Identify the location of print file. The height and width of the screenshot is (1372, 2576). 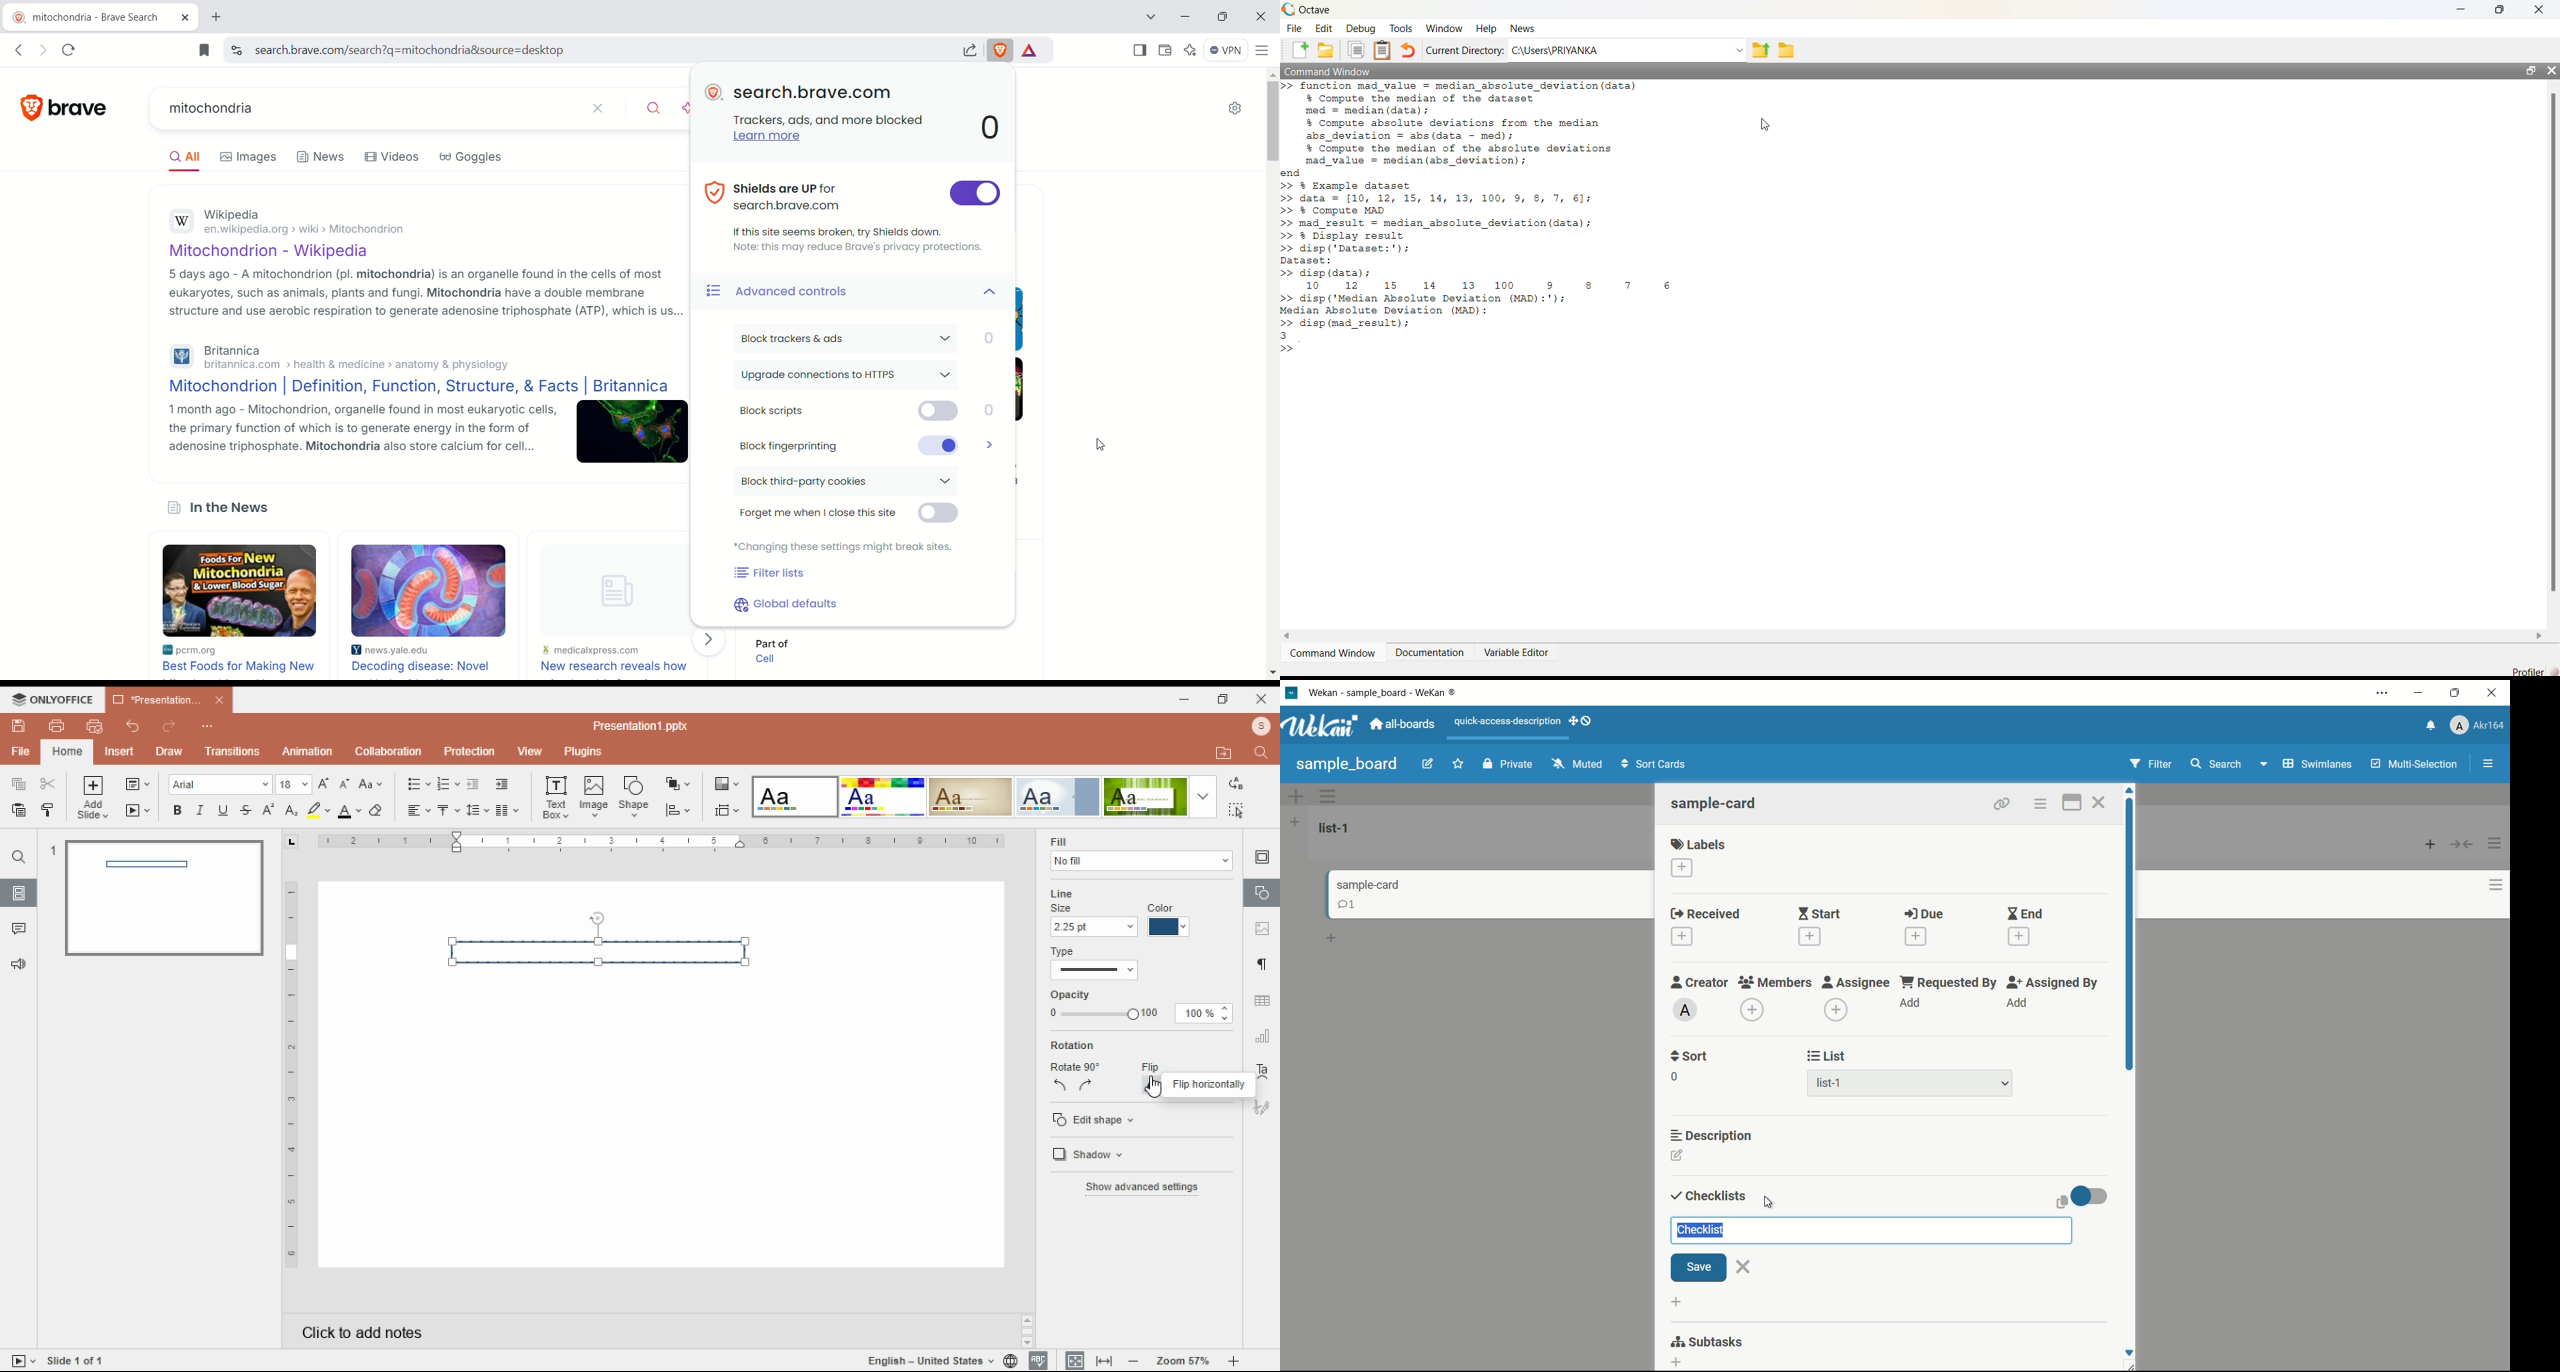
(55, 726).